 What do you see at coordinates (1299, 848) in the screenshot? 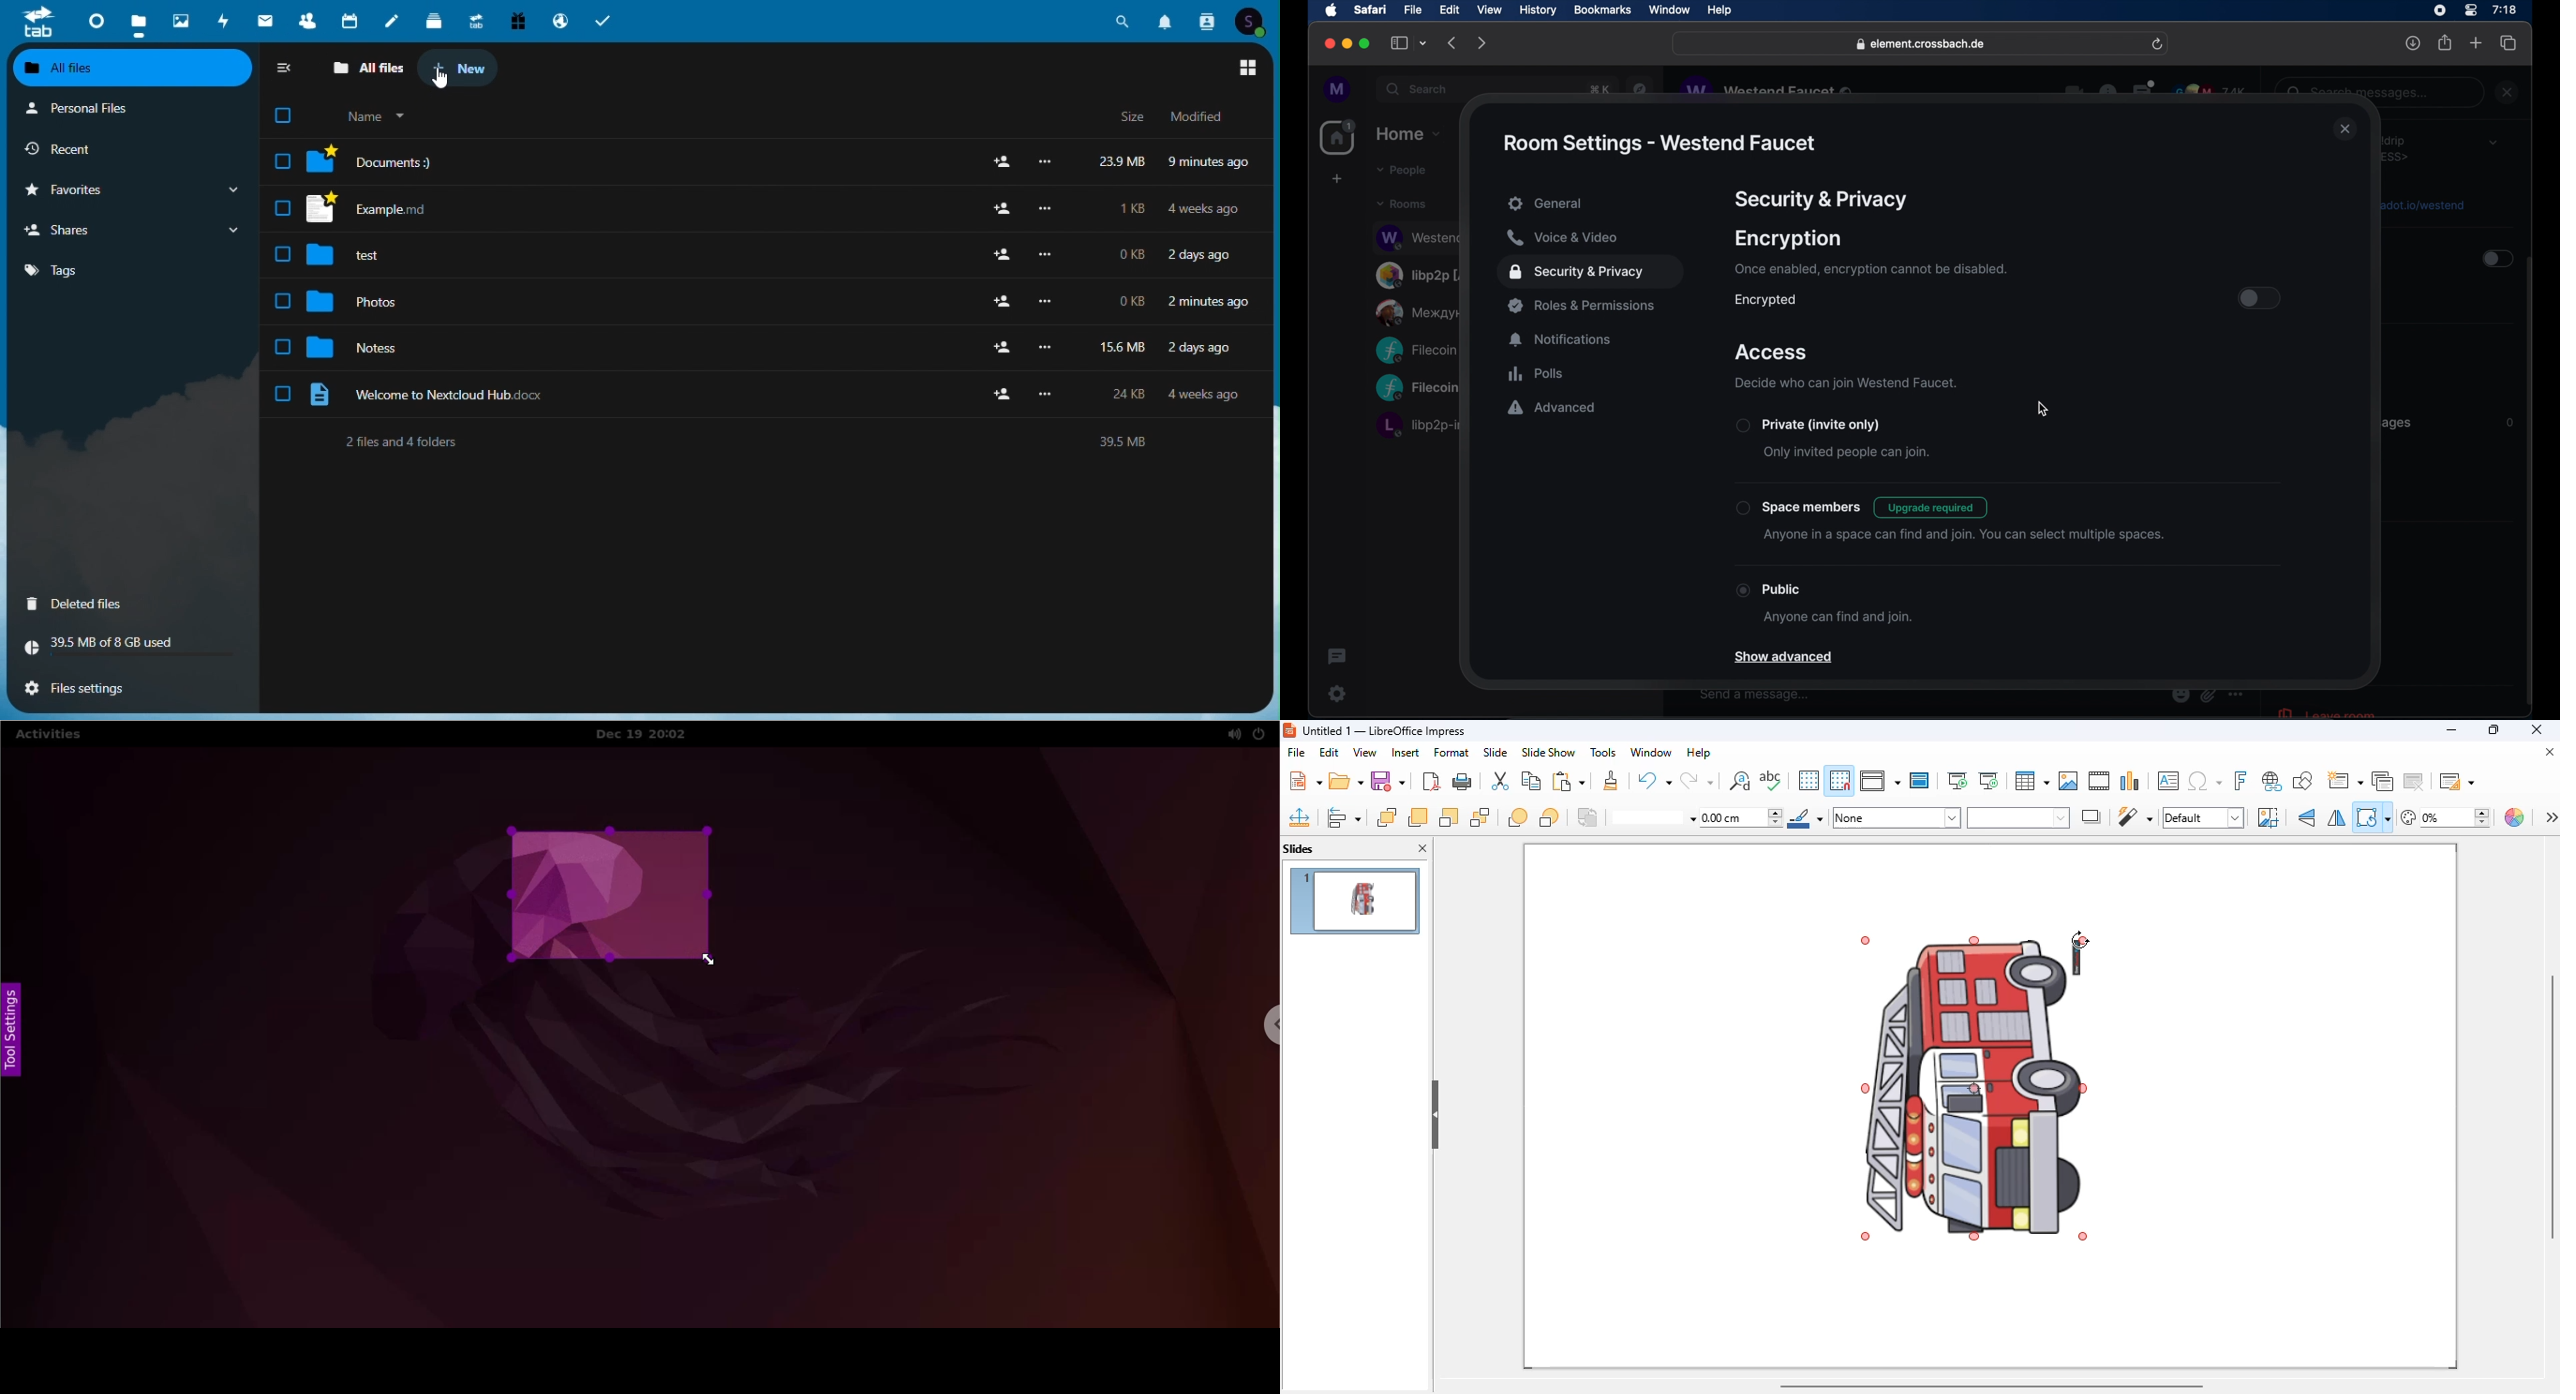
I see `slides` at bounding box center [1299, 848].